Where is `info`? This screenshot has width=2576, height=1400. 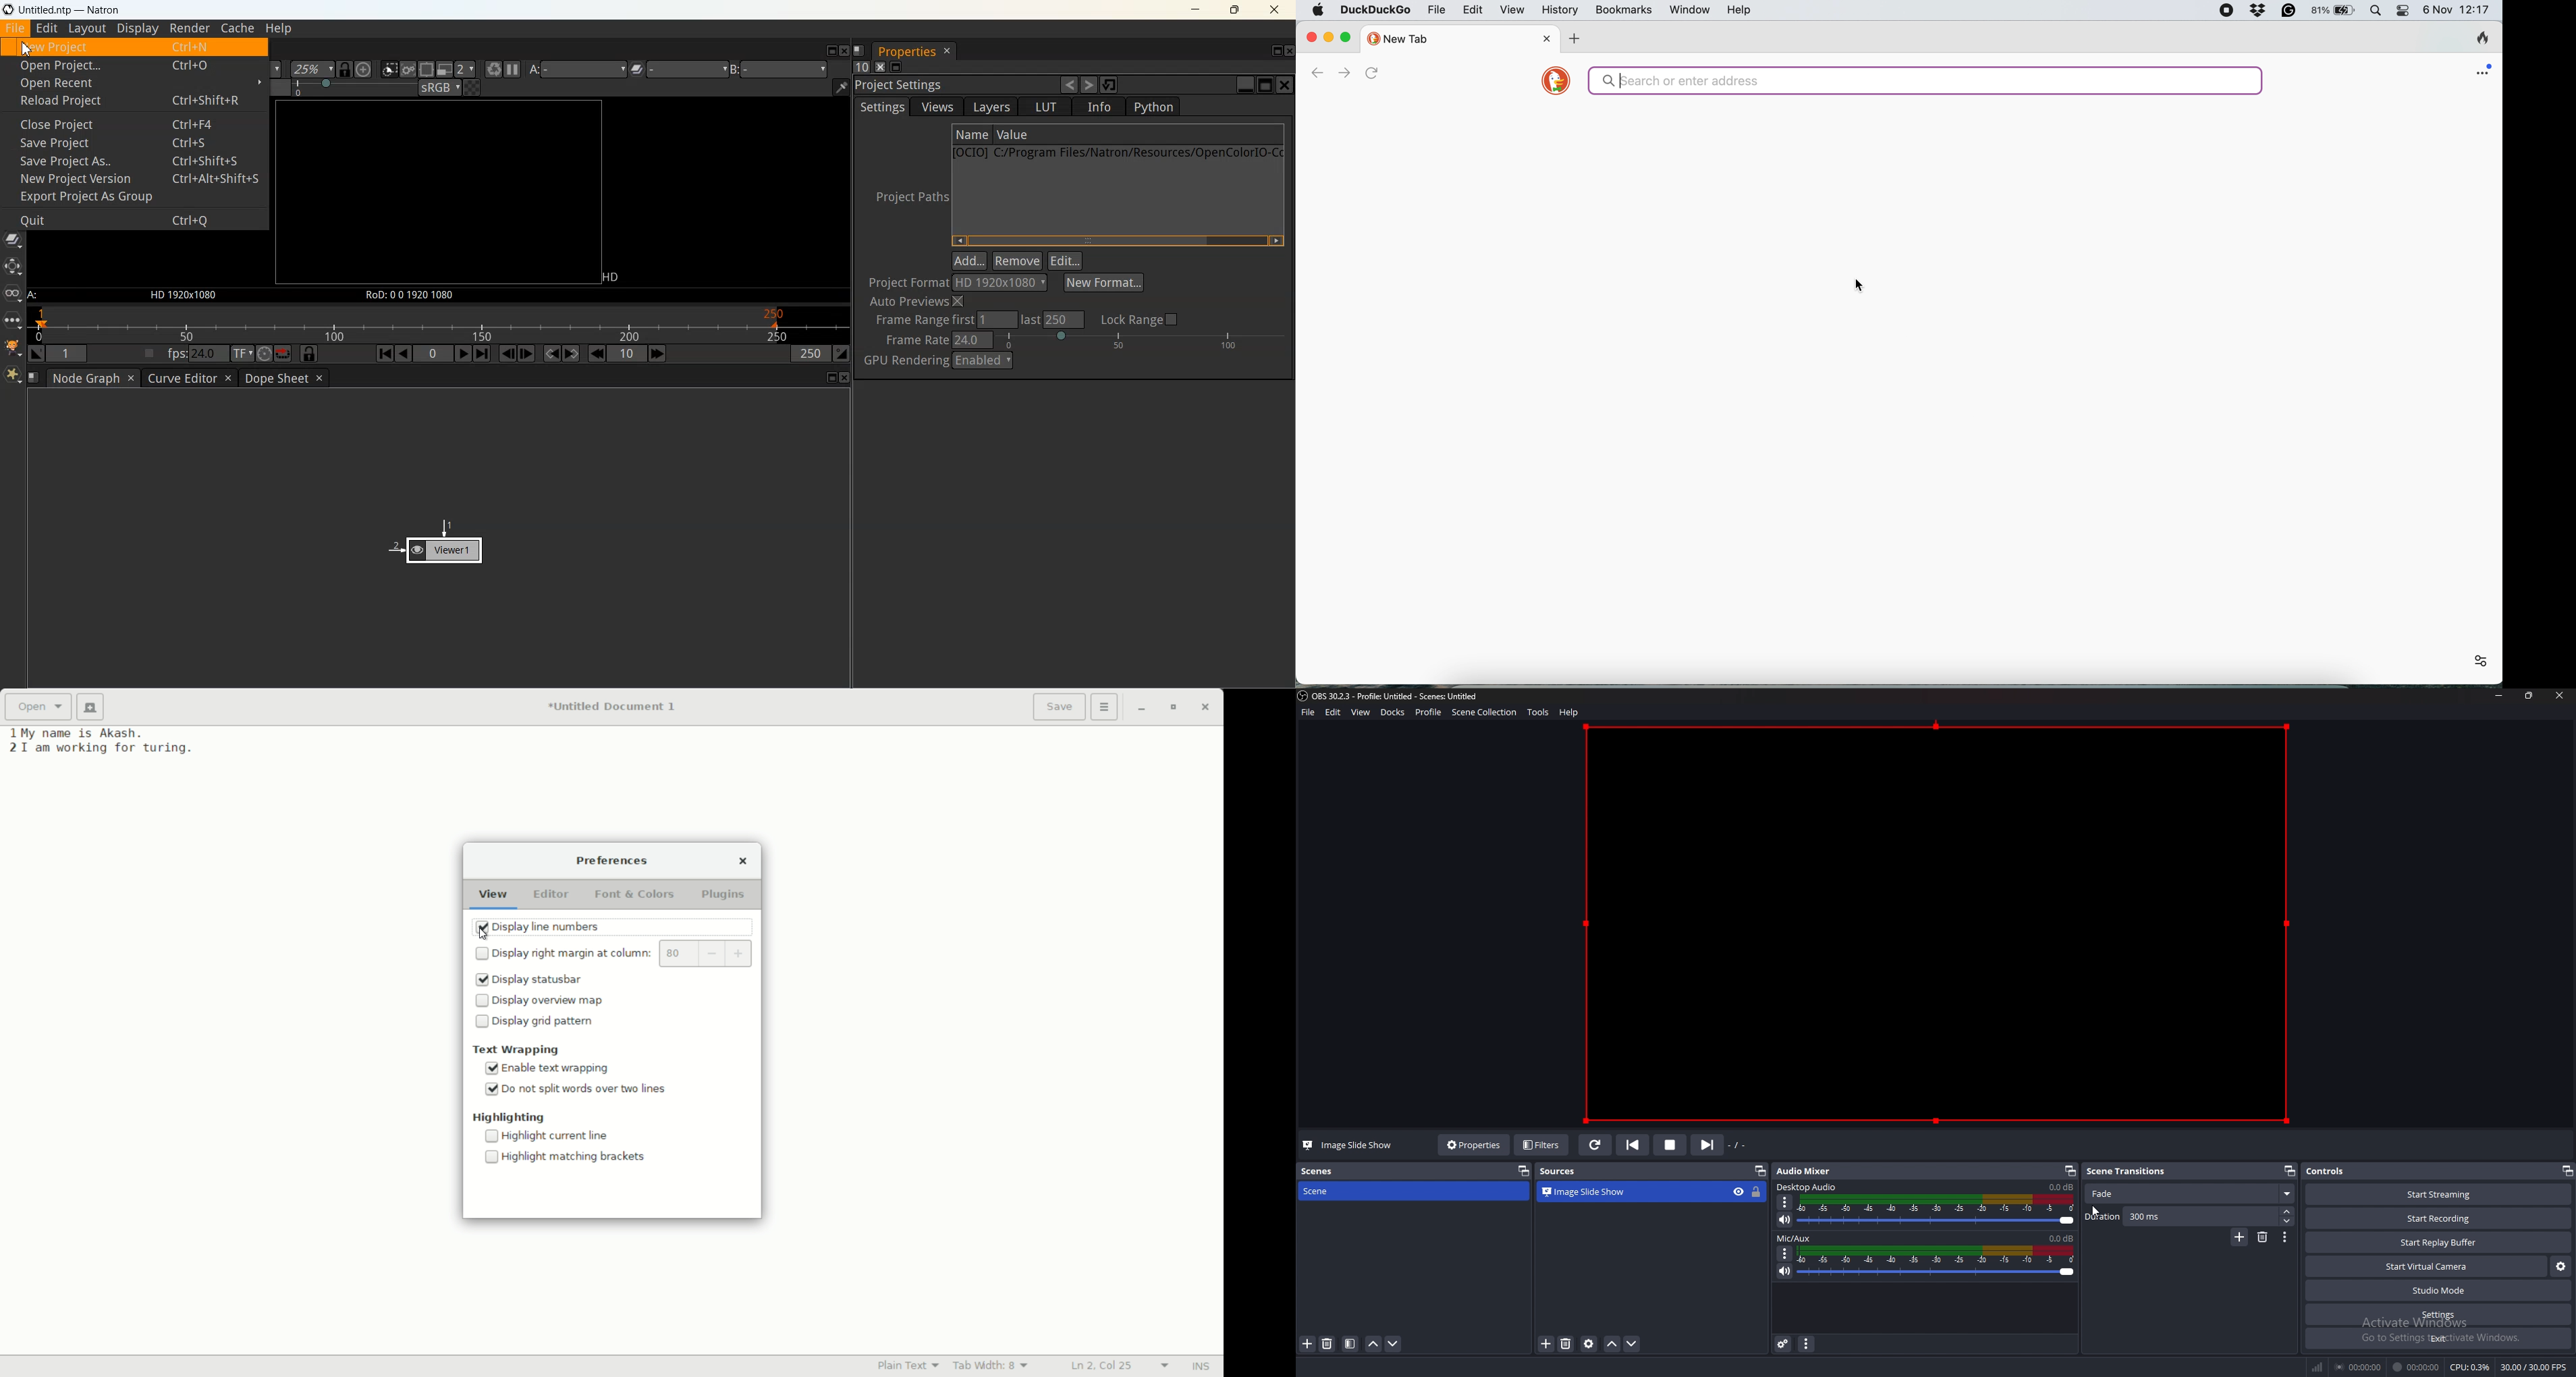 info is located at coordinates (1653, 1257).